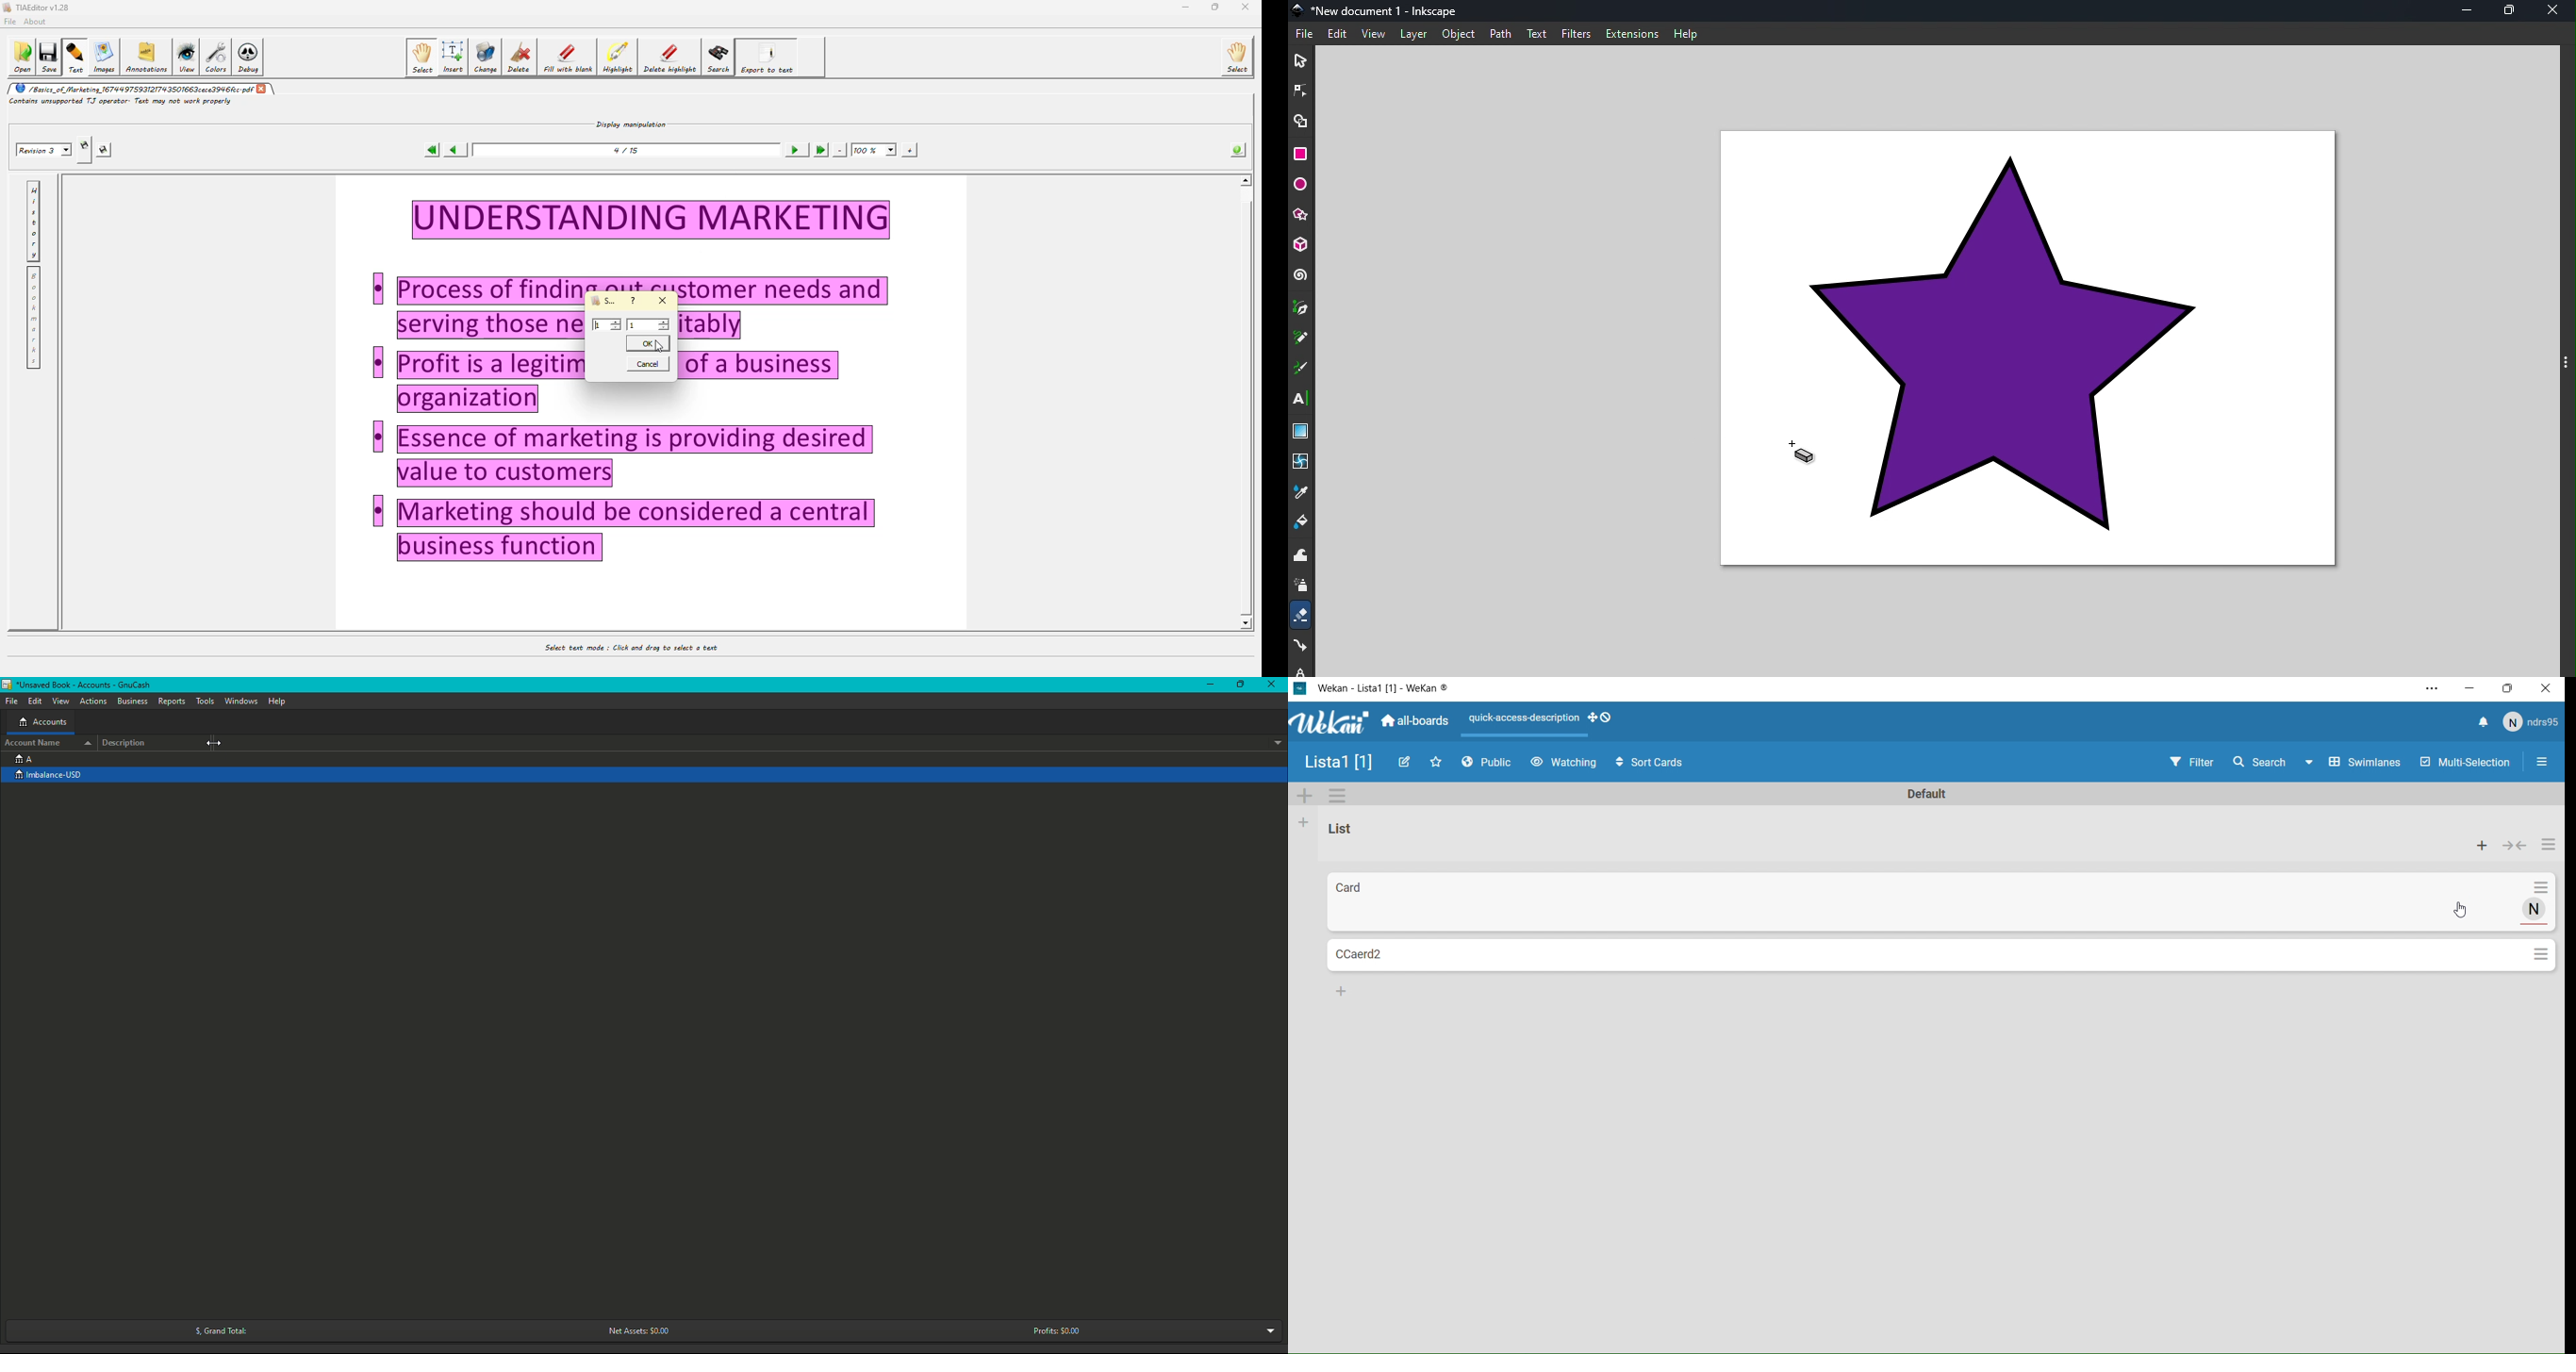  What do you see at coordinates (1301, 369) in the screenshot?
I see `calligraphy tool` at bounding box center [1301, 369].